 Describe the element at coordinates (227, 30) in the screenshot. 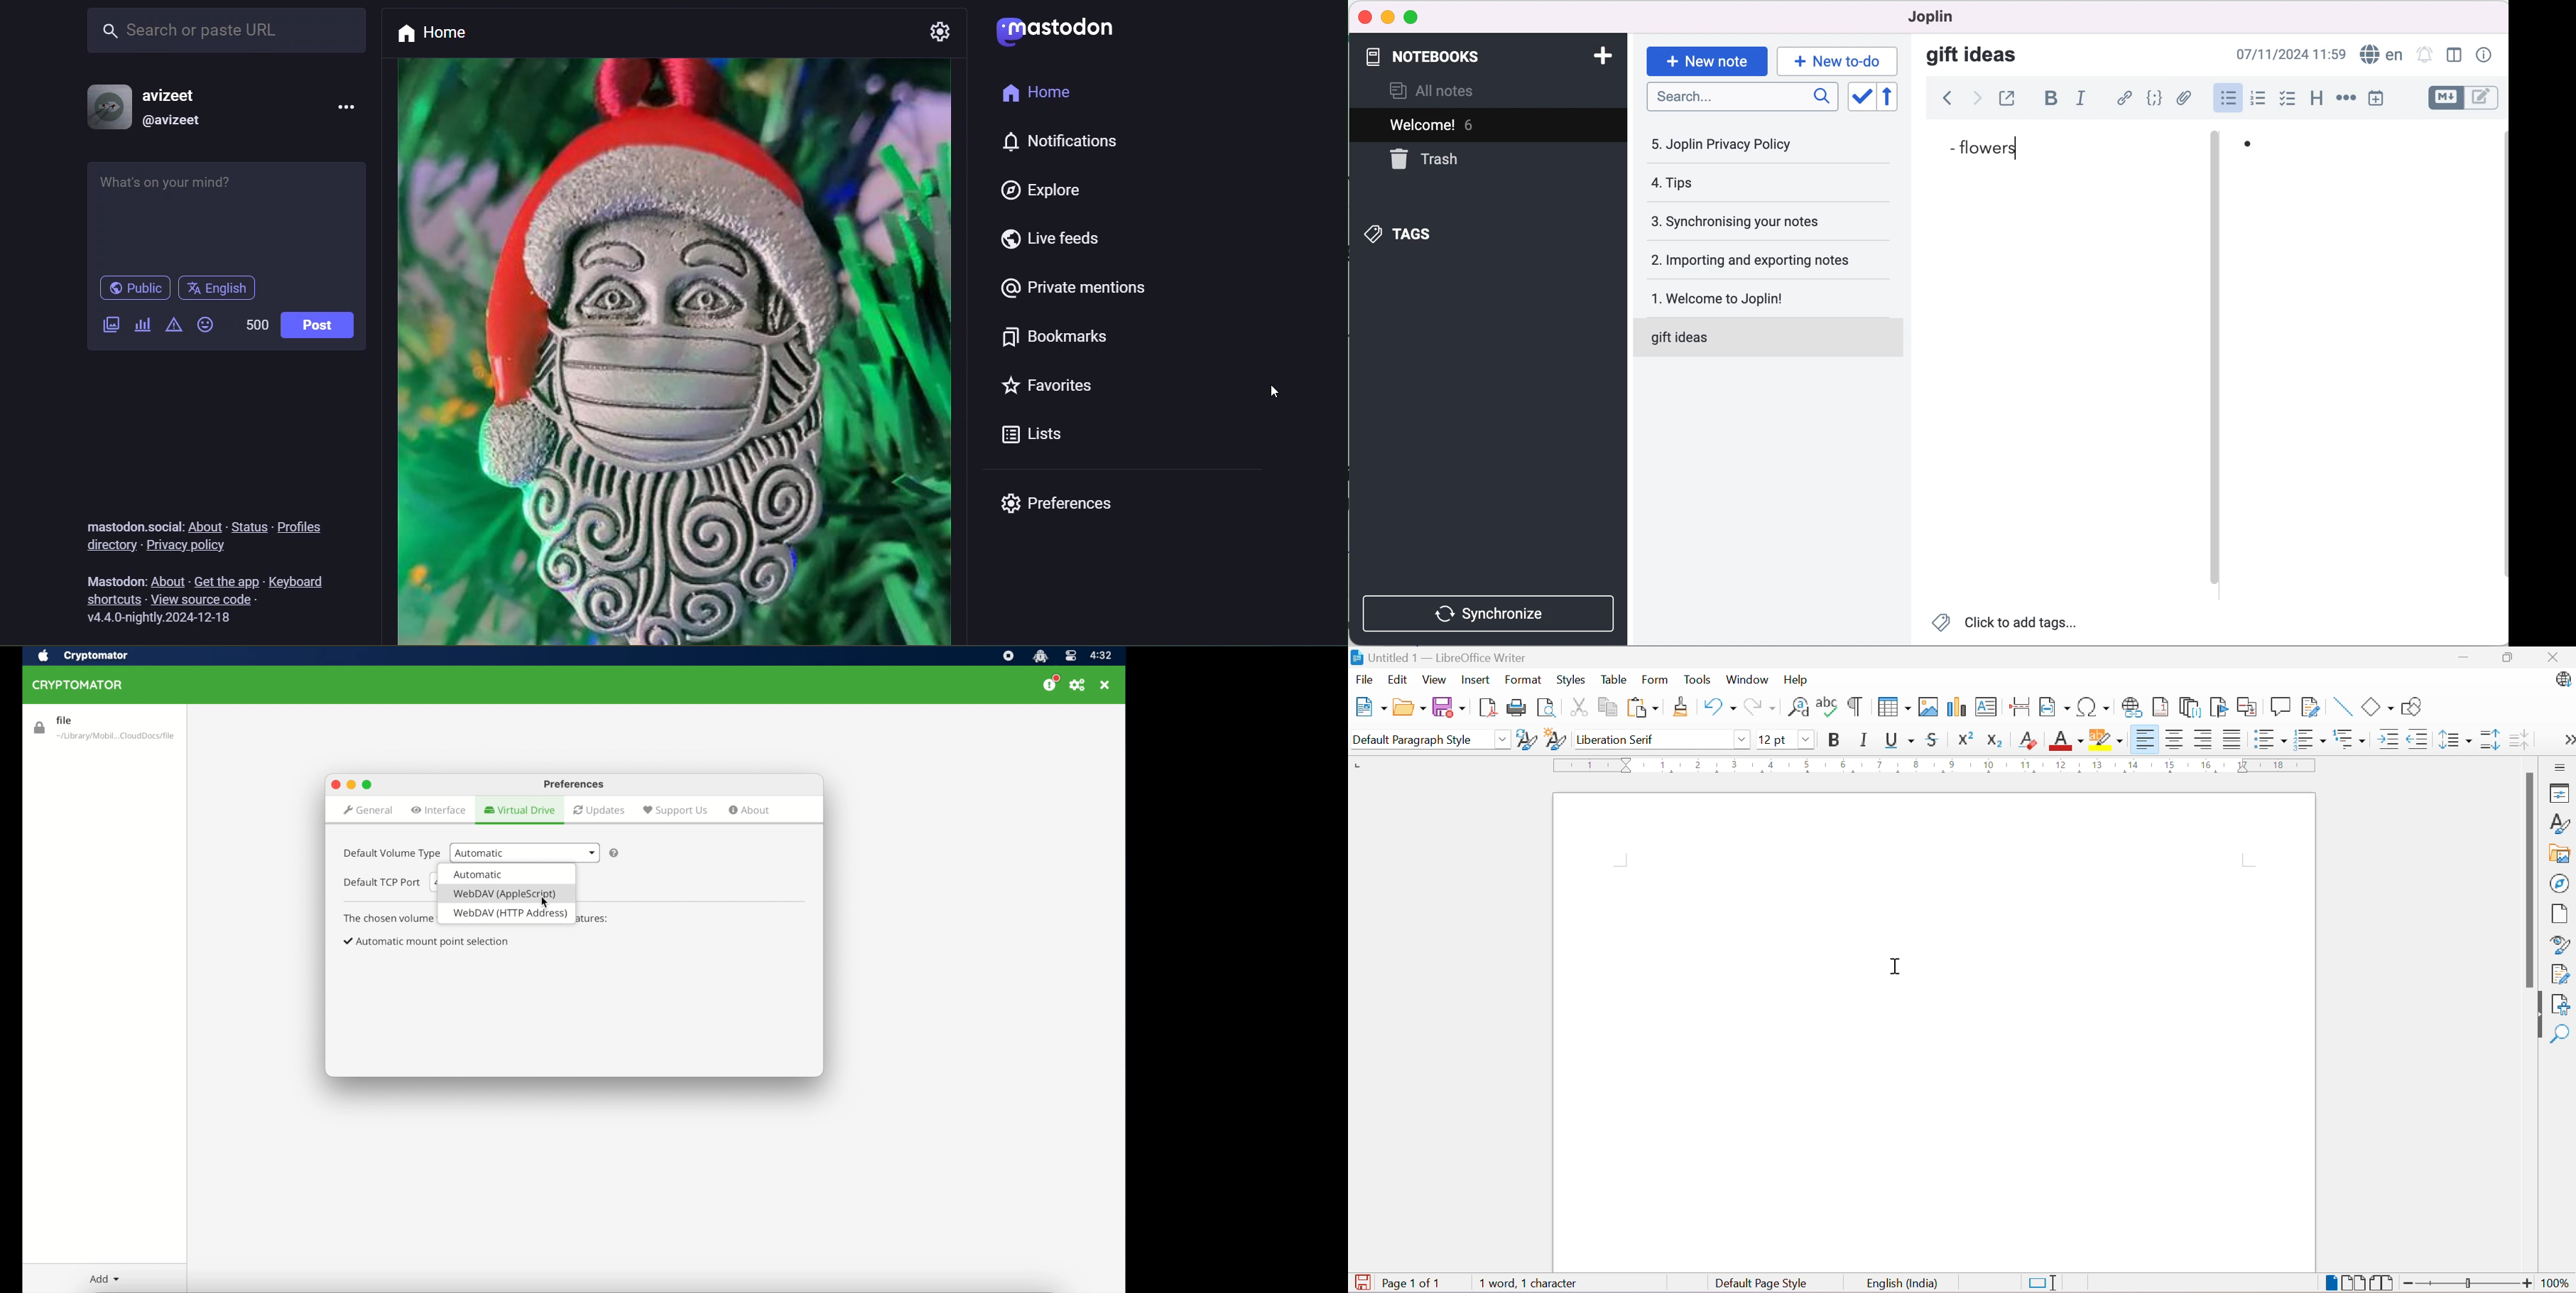

I see `search` at that location.